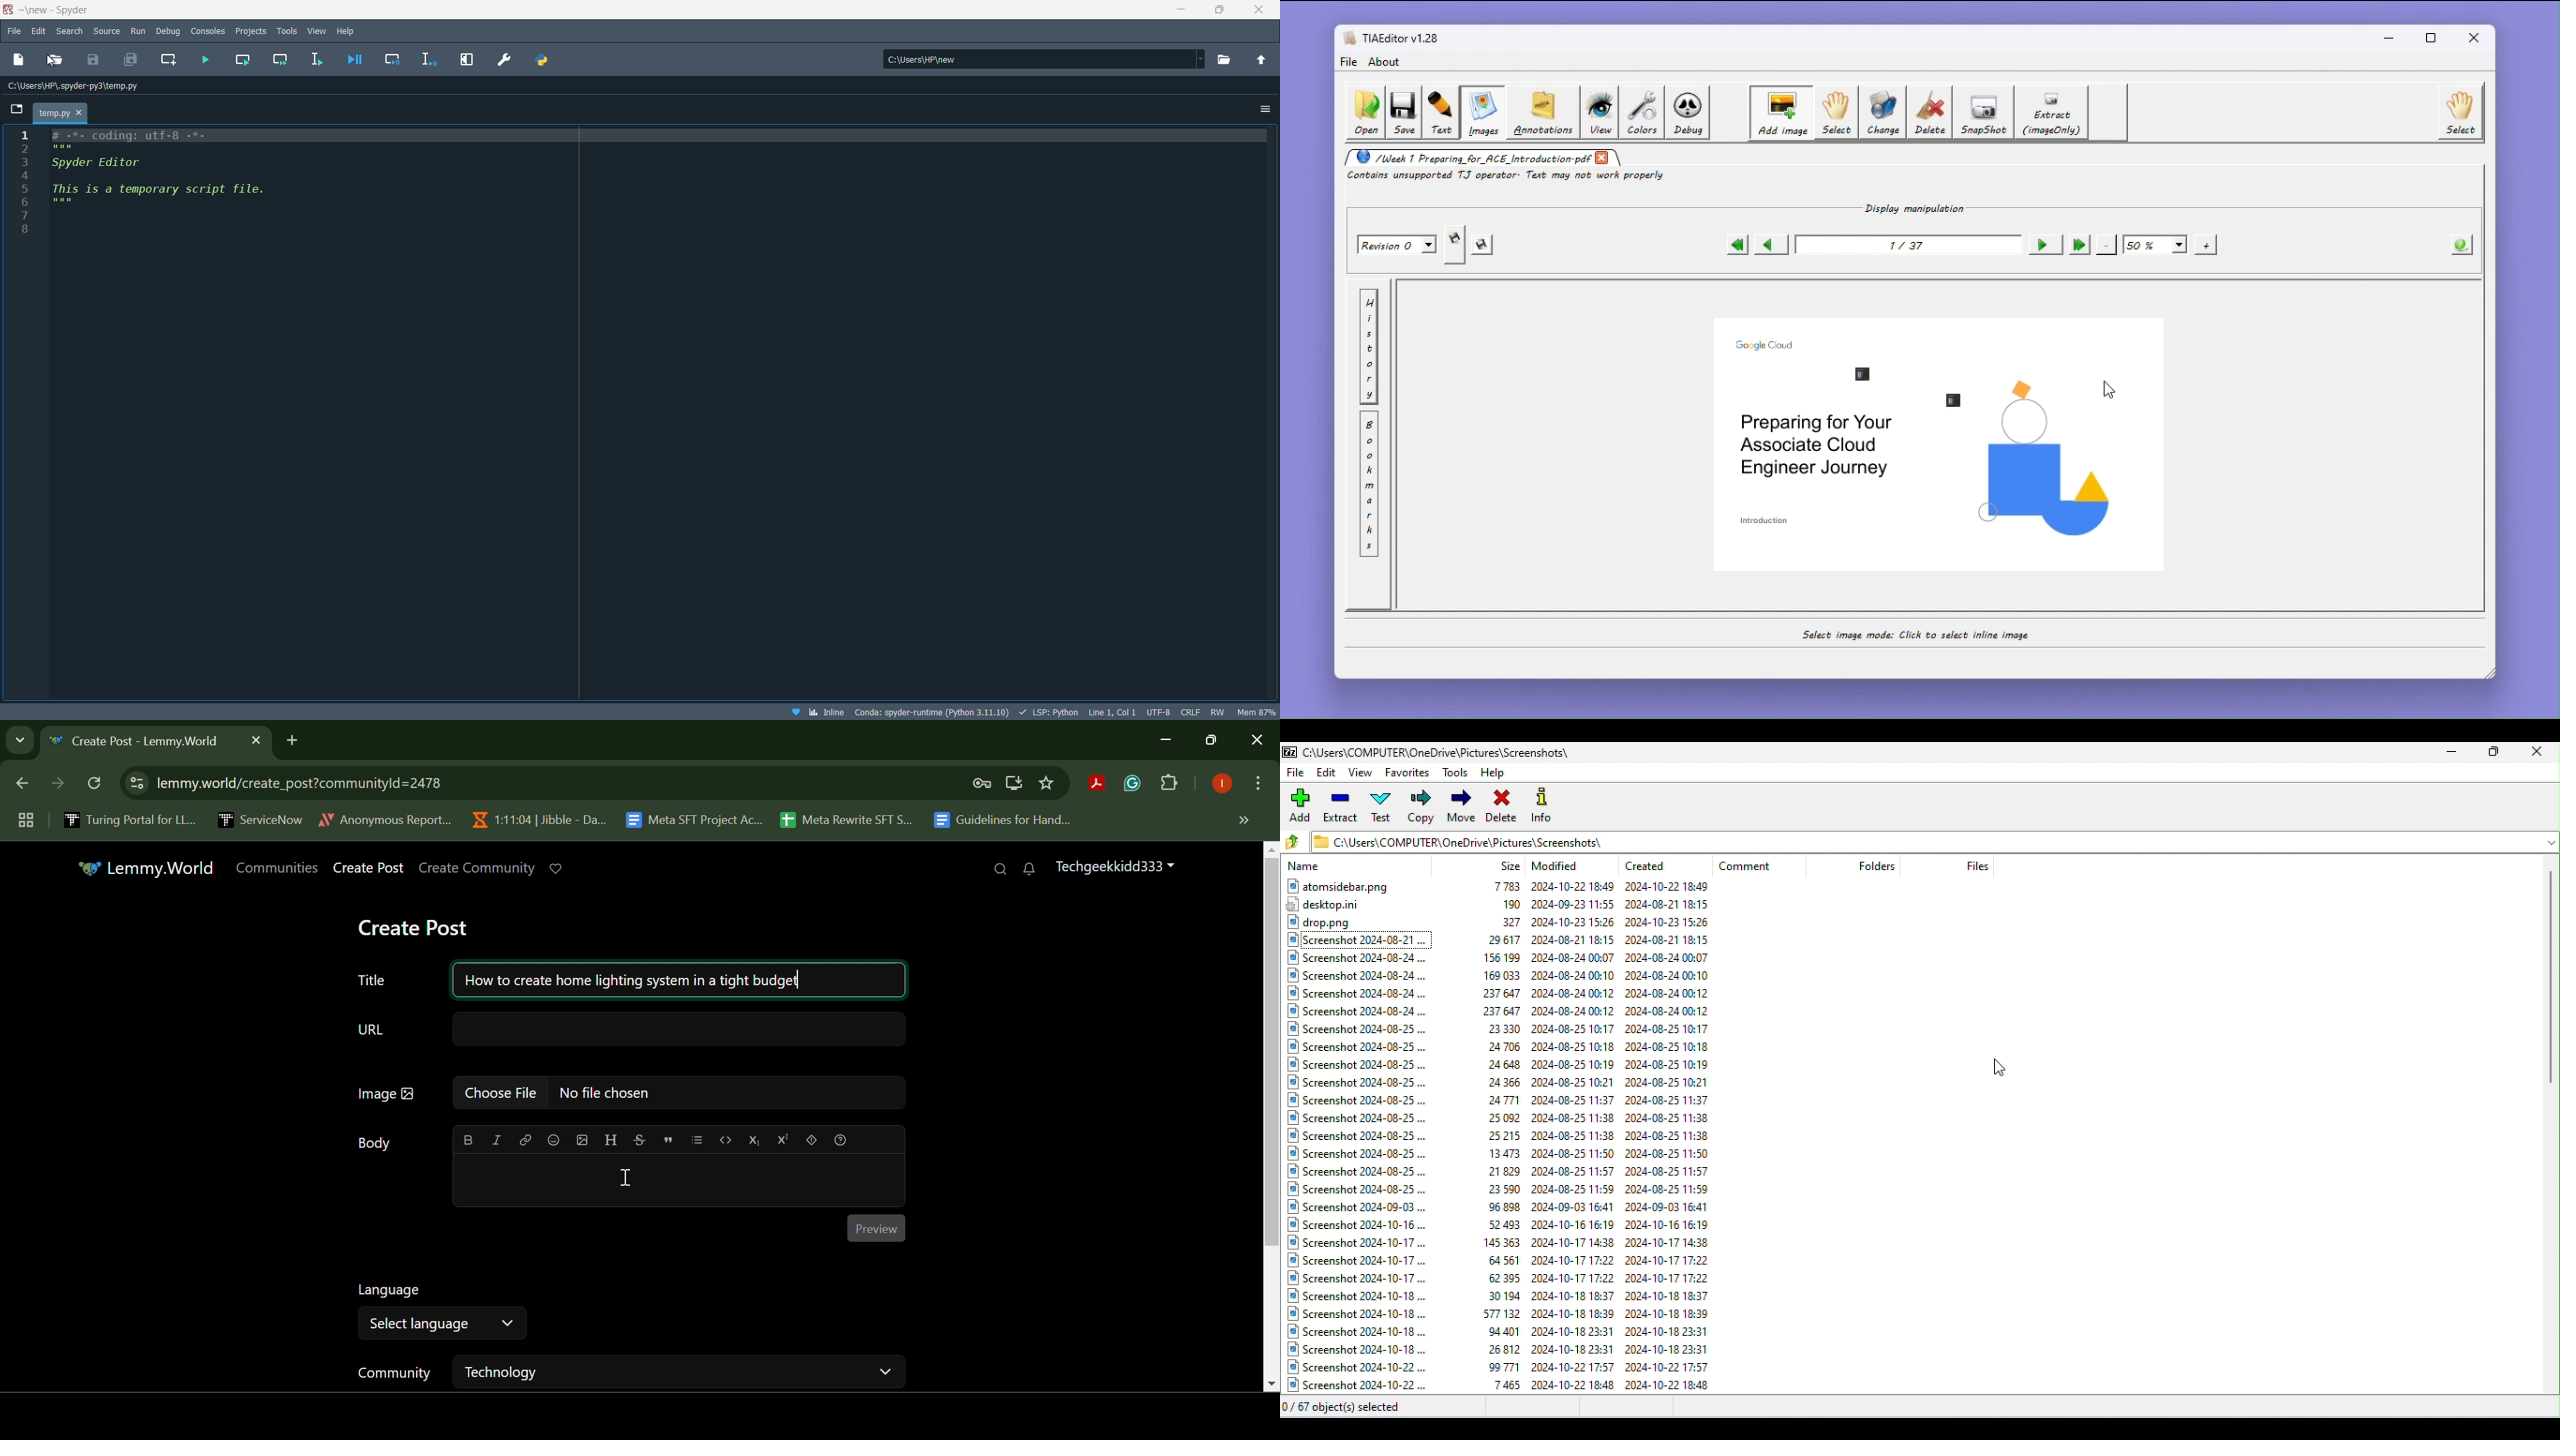  I want to click on memory usage, so click(1256, 713).